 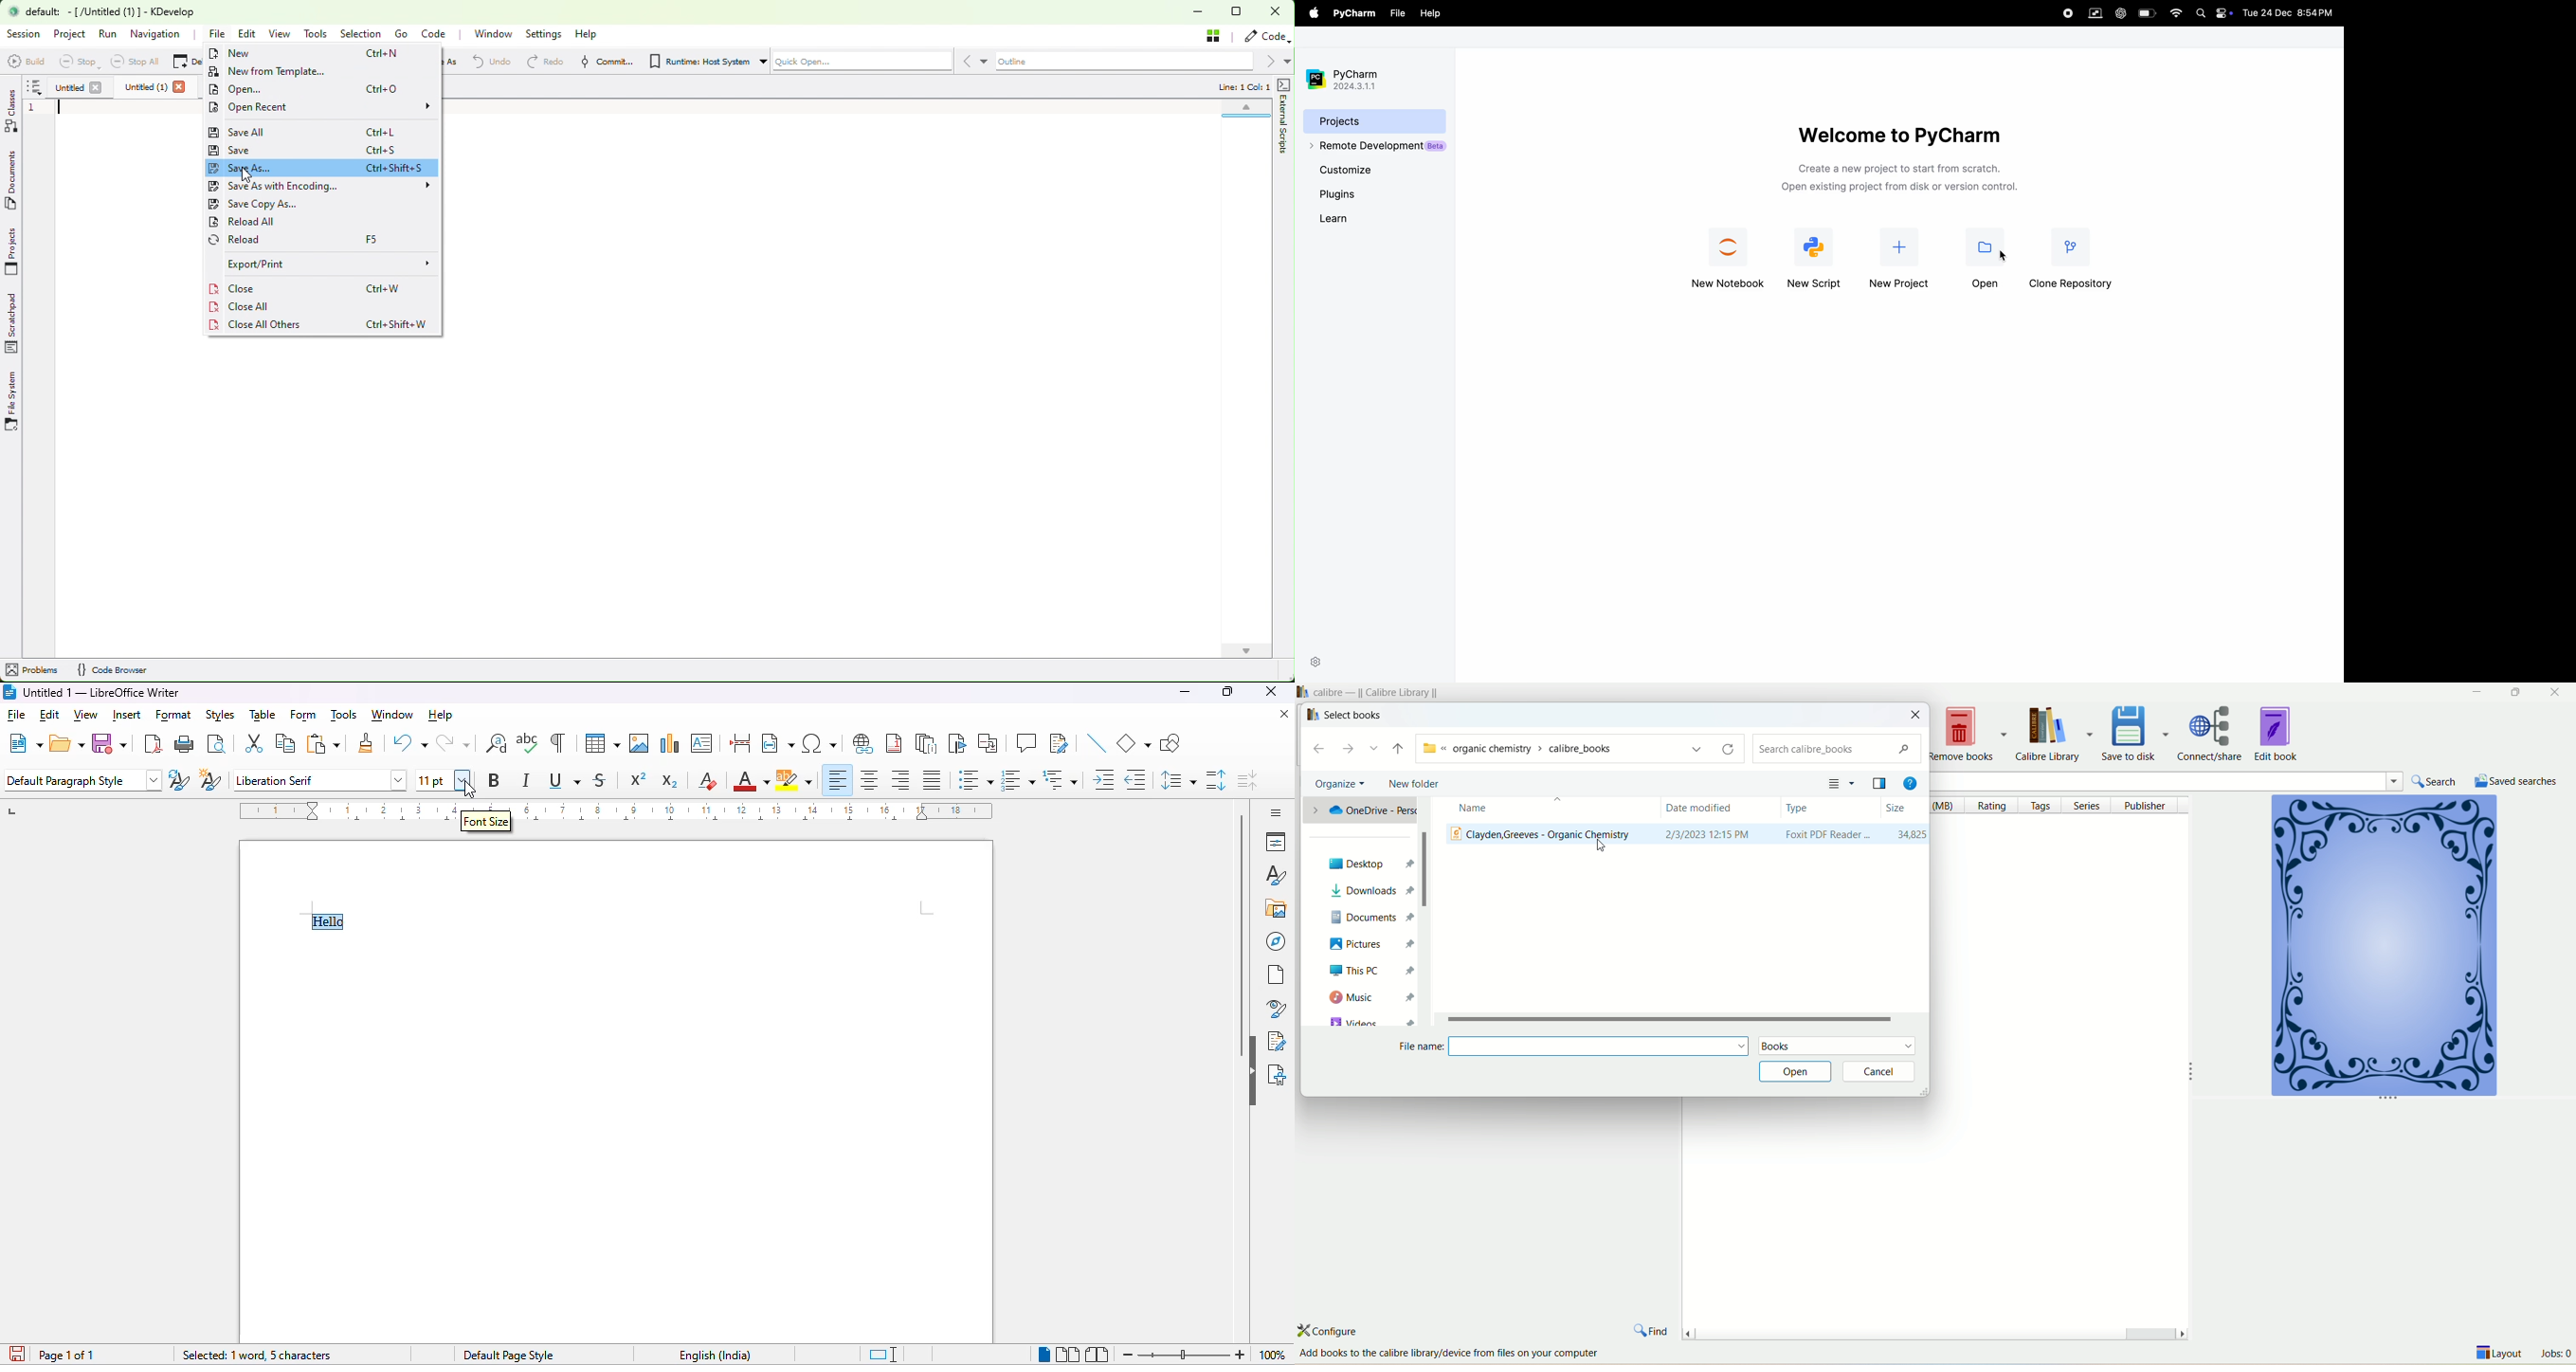 I want to click on settings, so click(x=1315, y=661).